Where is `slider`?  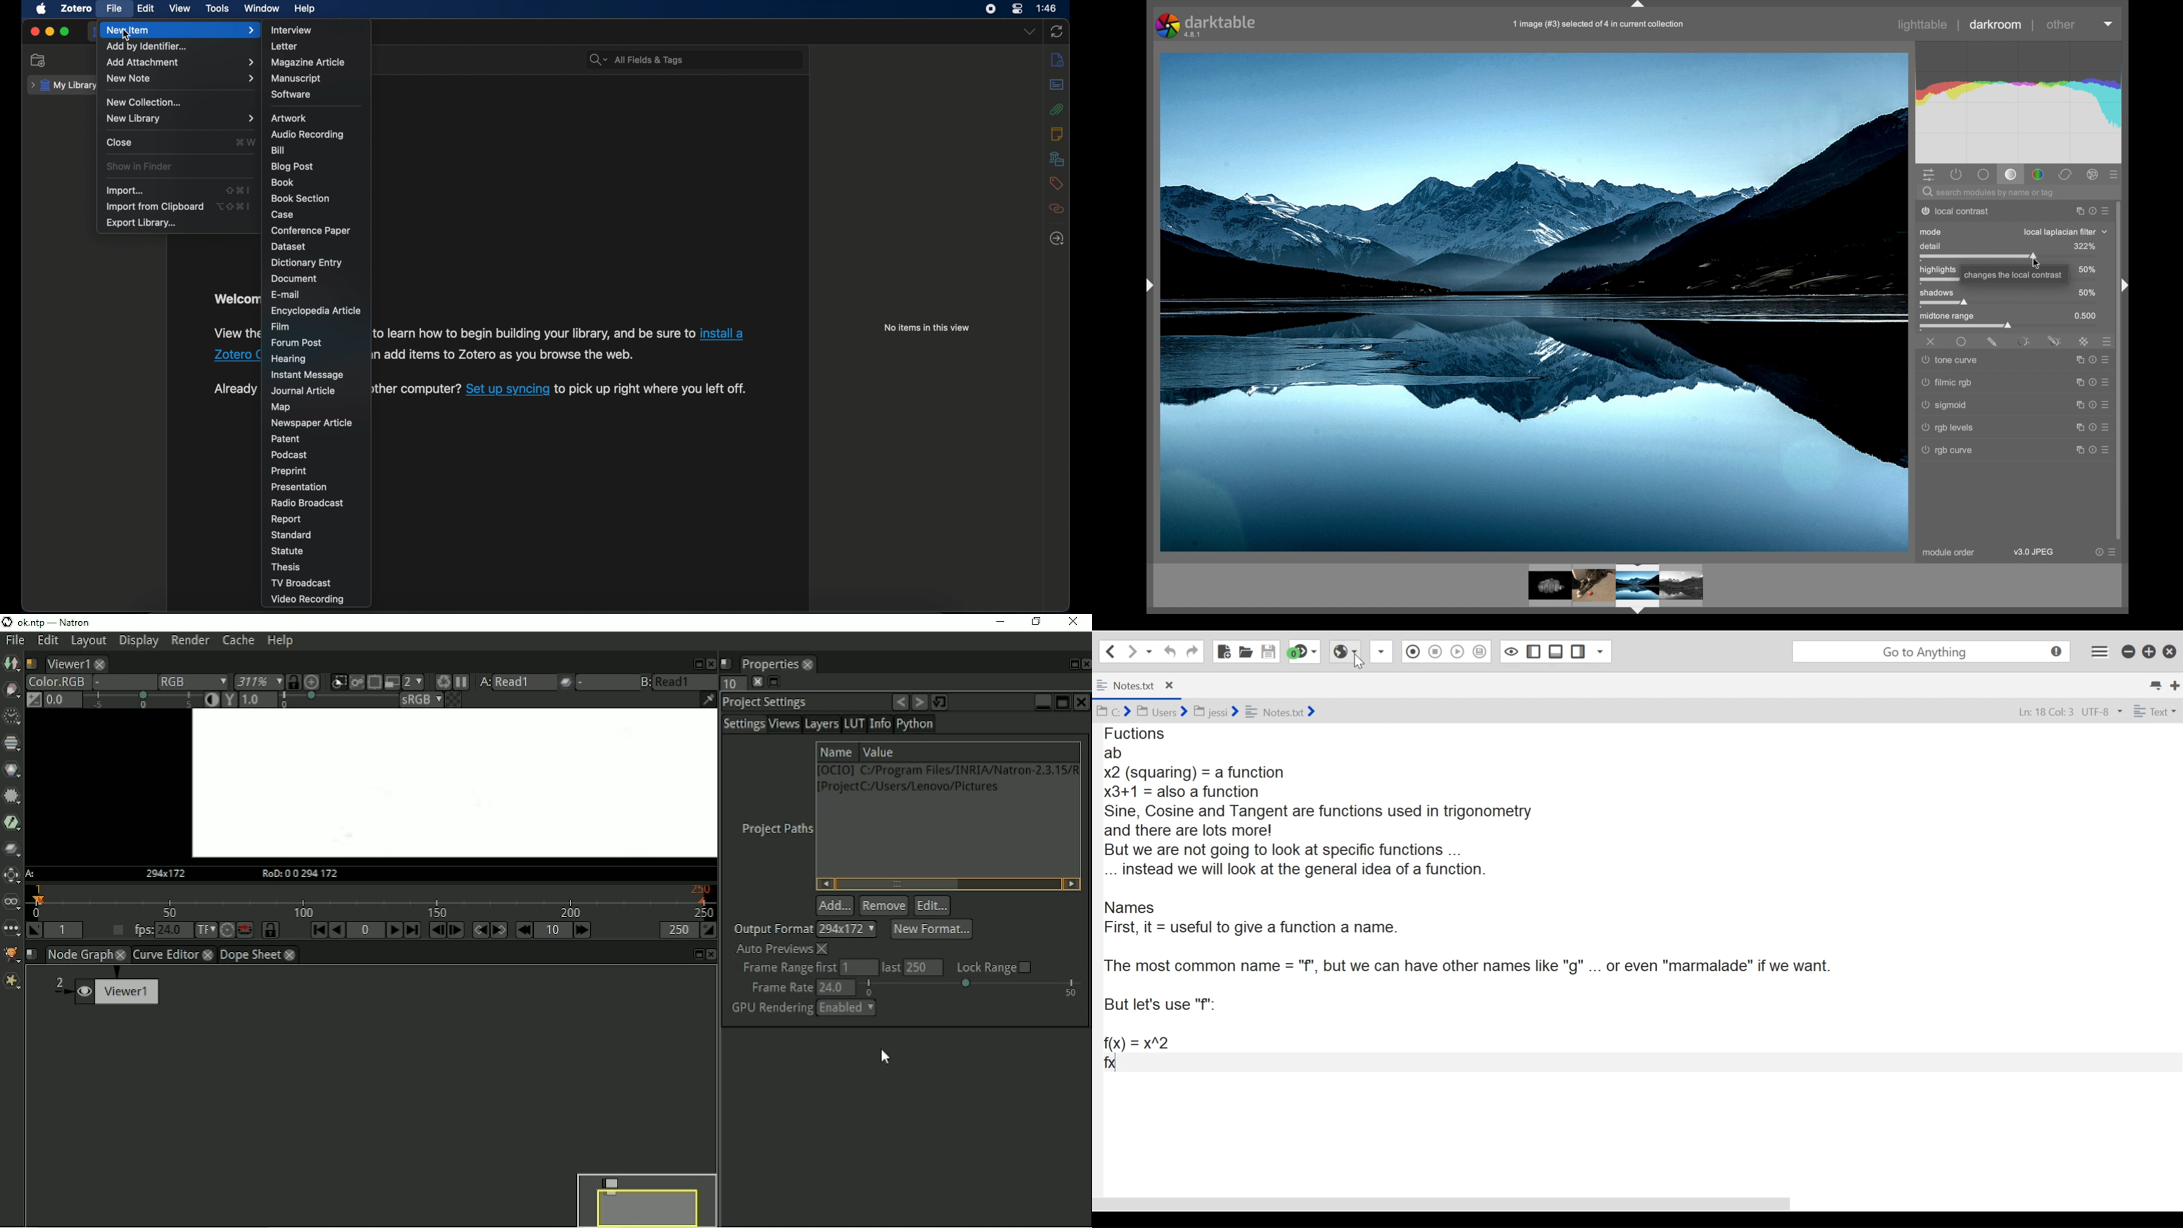
slider is located at coordinates (1938, 280).